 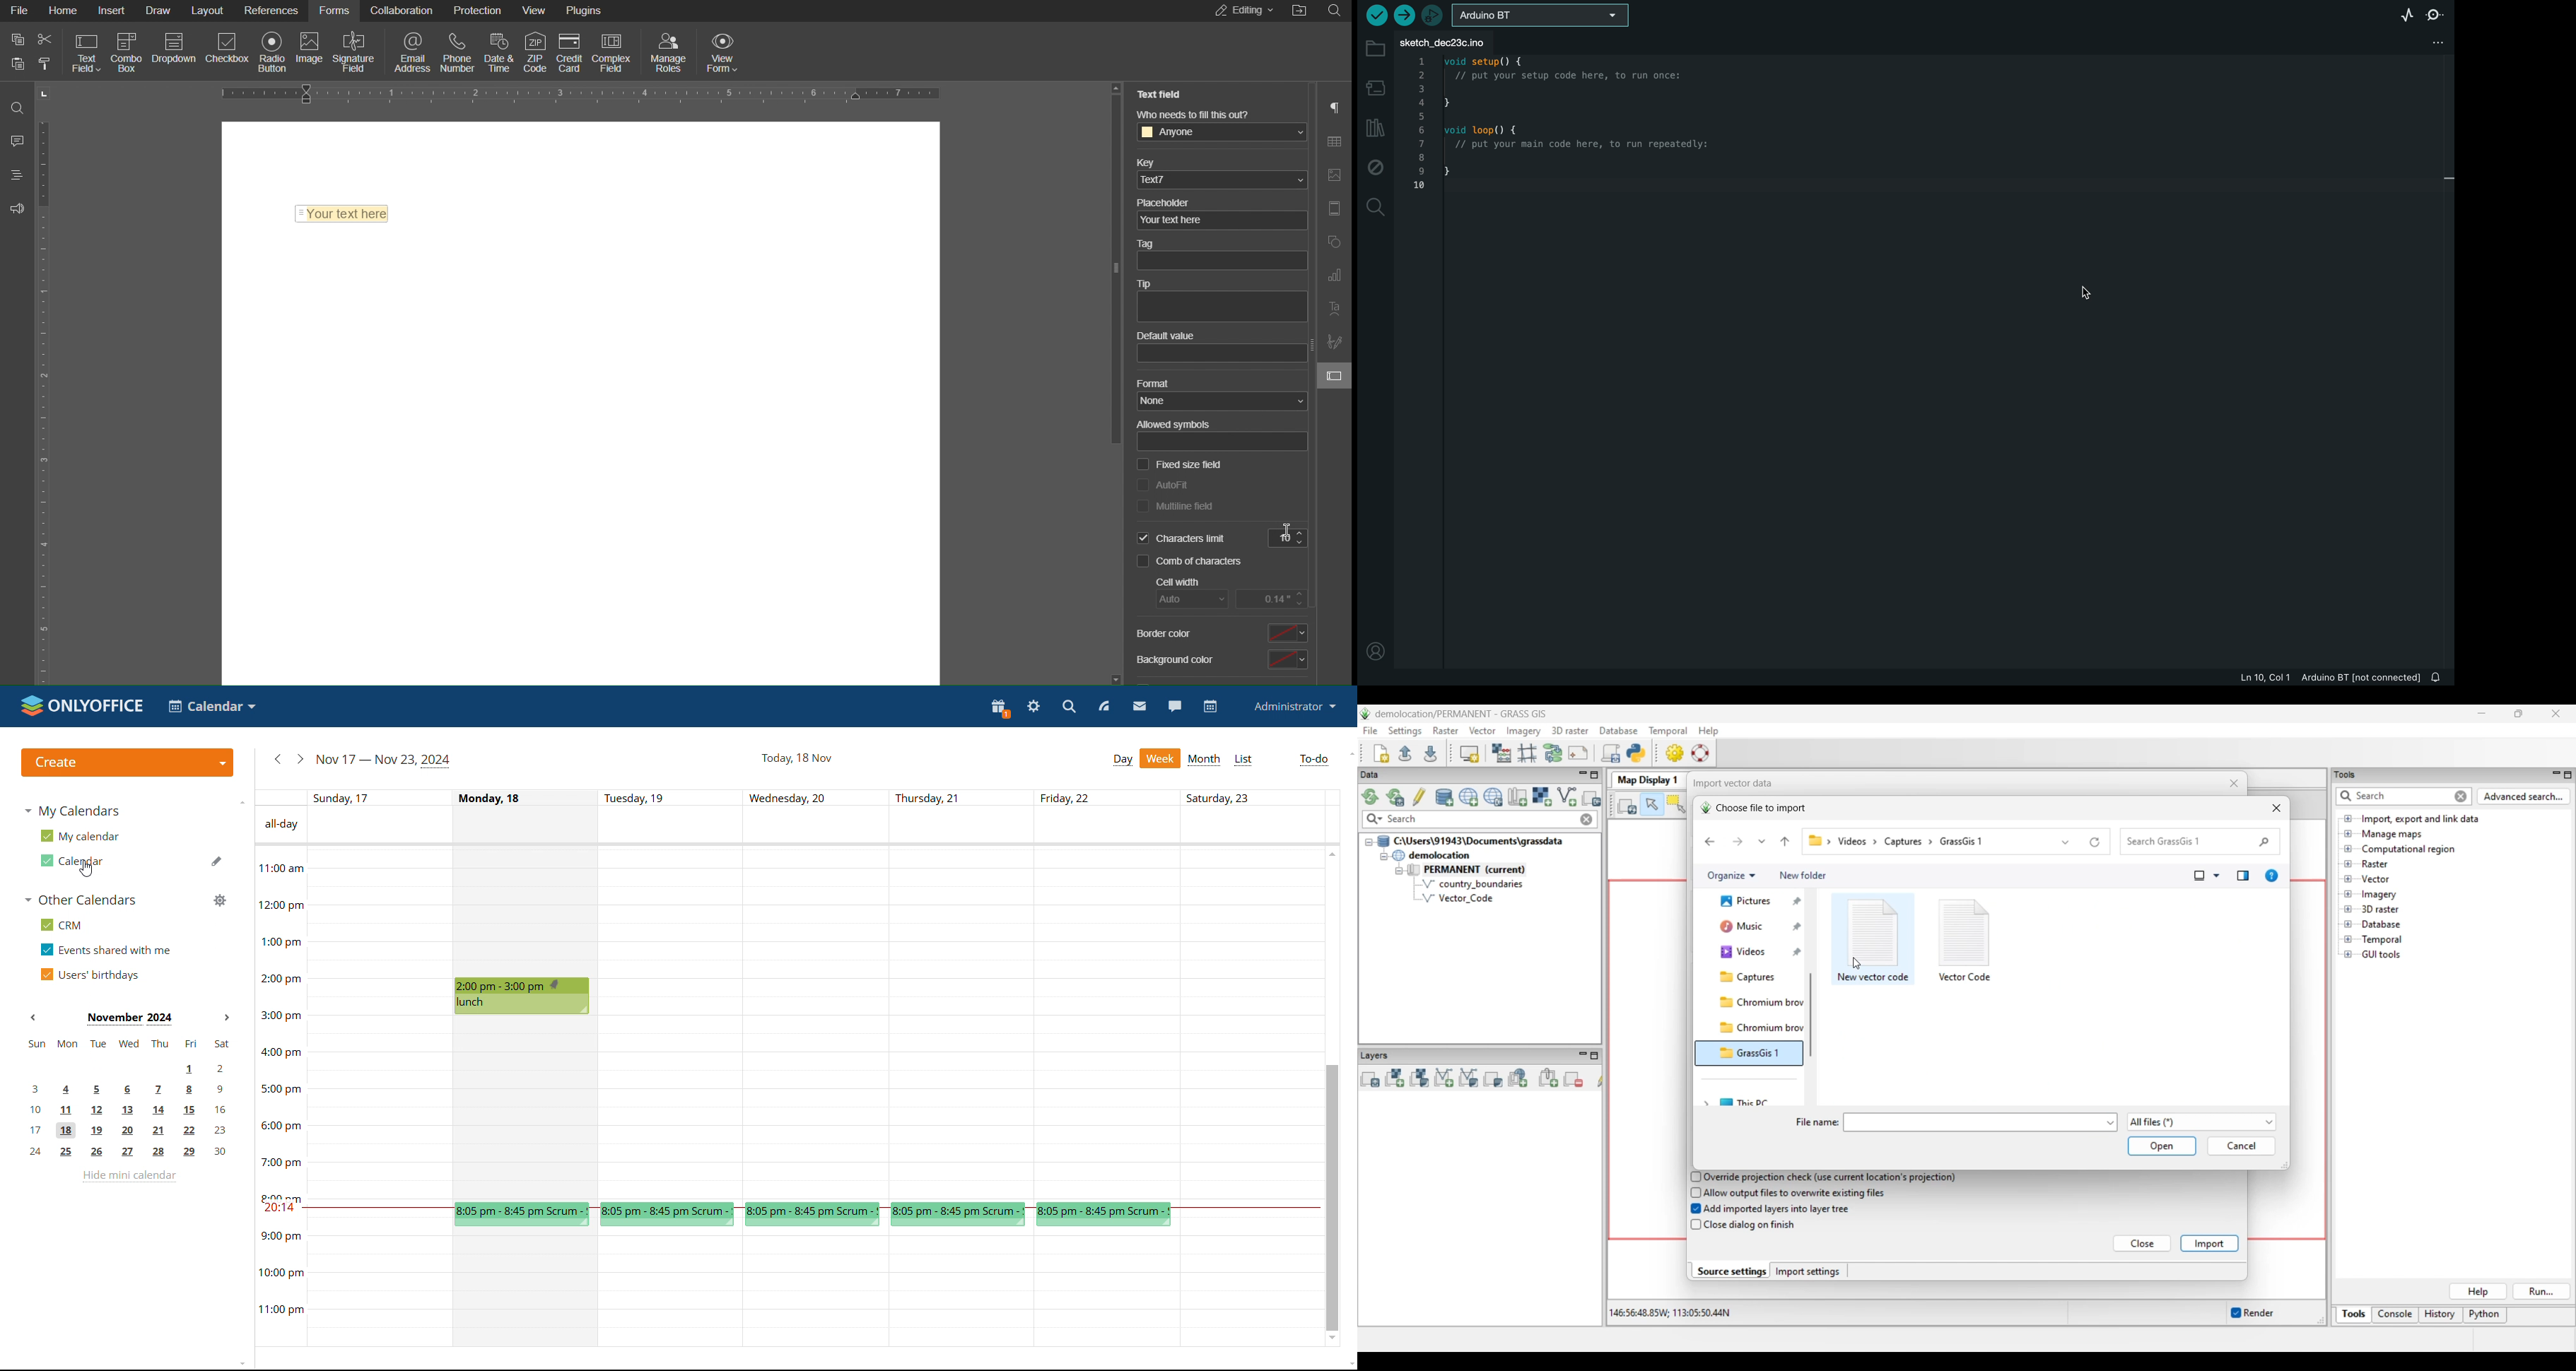 I want to click on Comments, so click(x=15, y=140).